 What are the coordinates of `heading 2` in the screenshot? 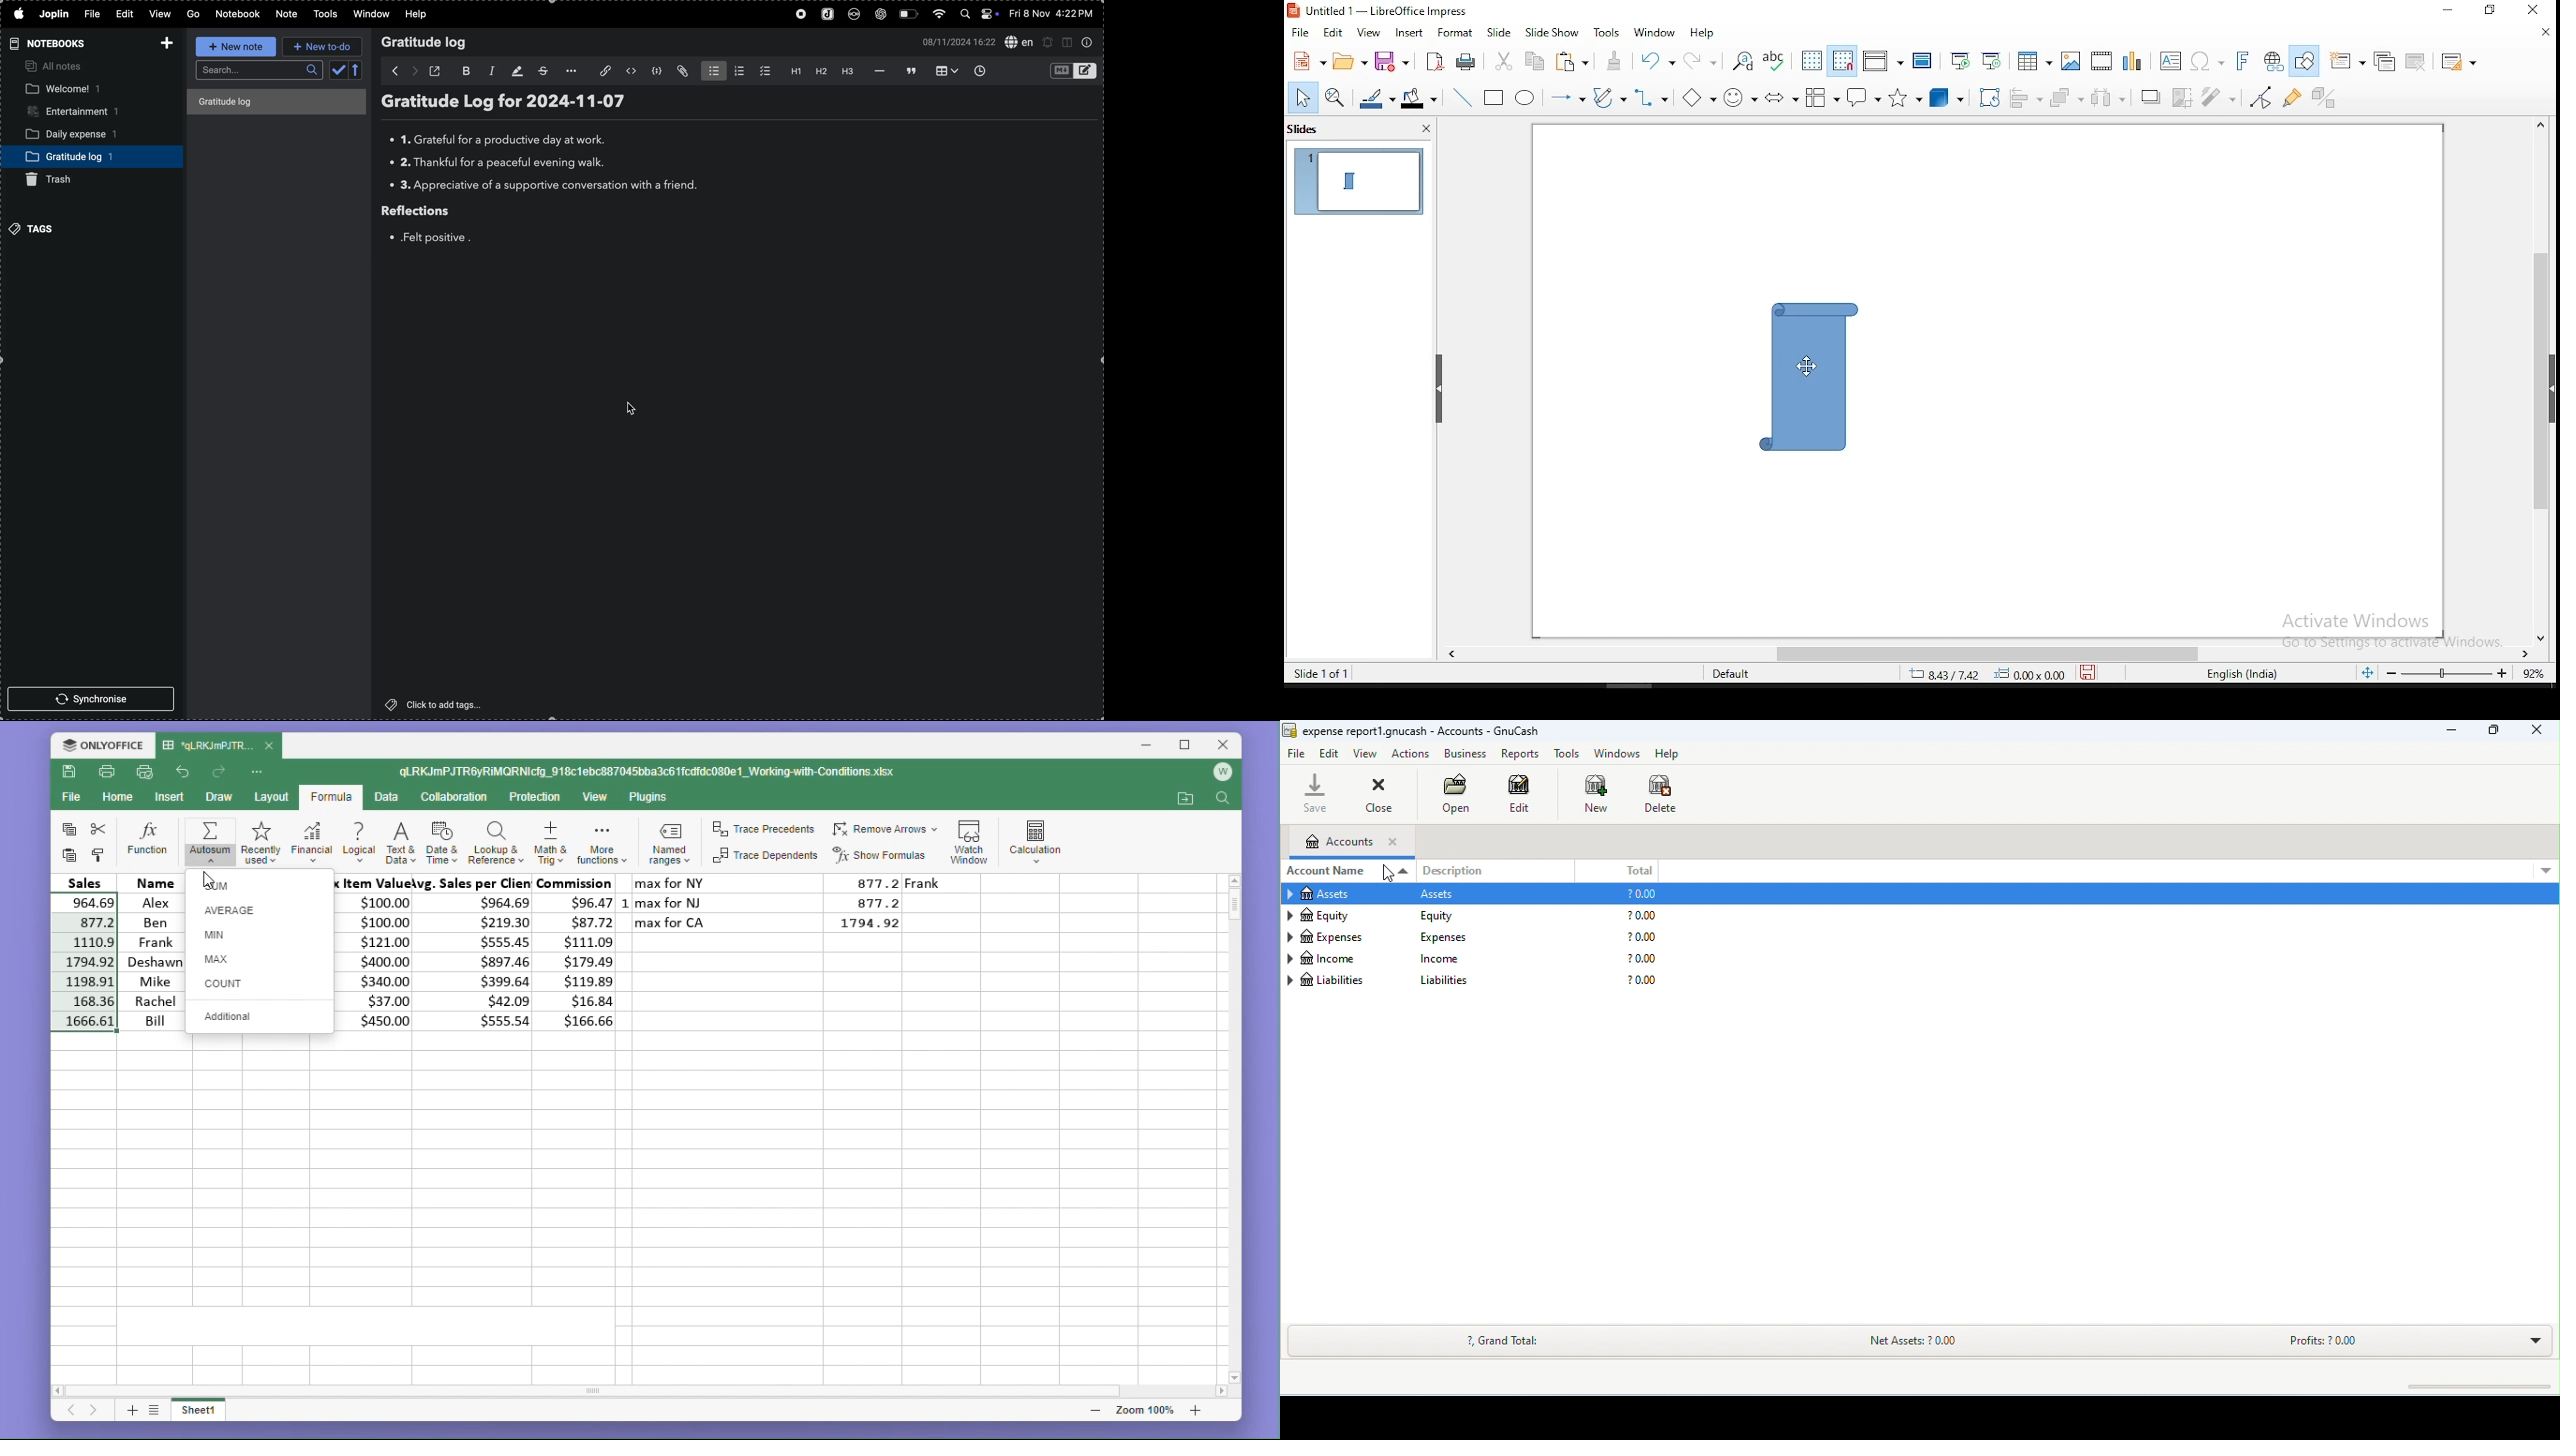 It's located at (820, 72).